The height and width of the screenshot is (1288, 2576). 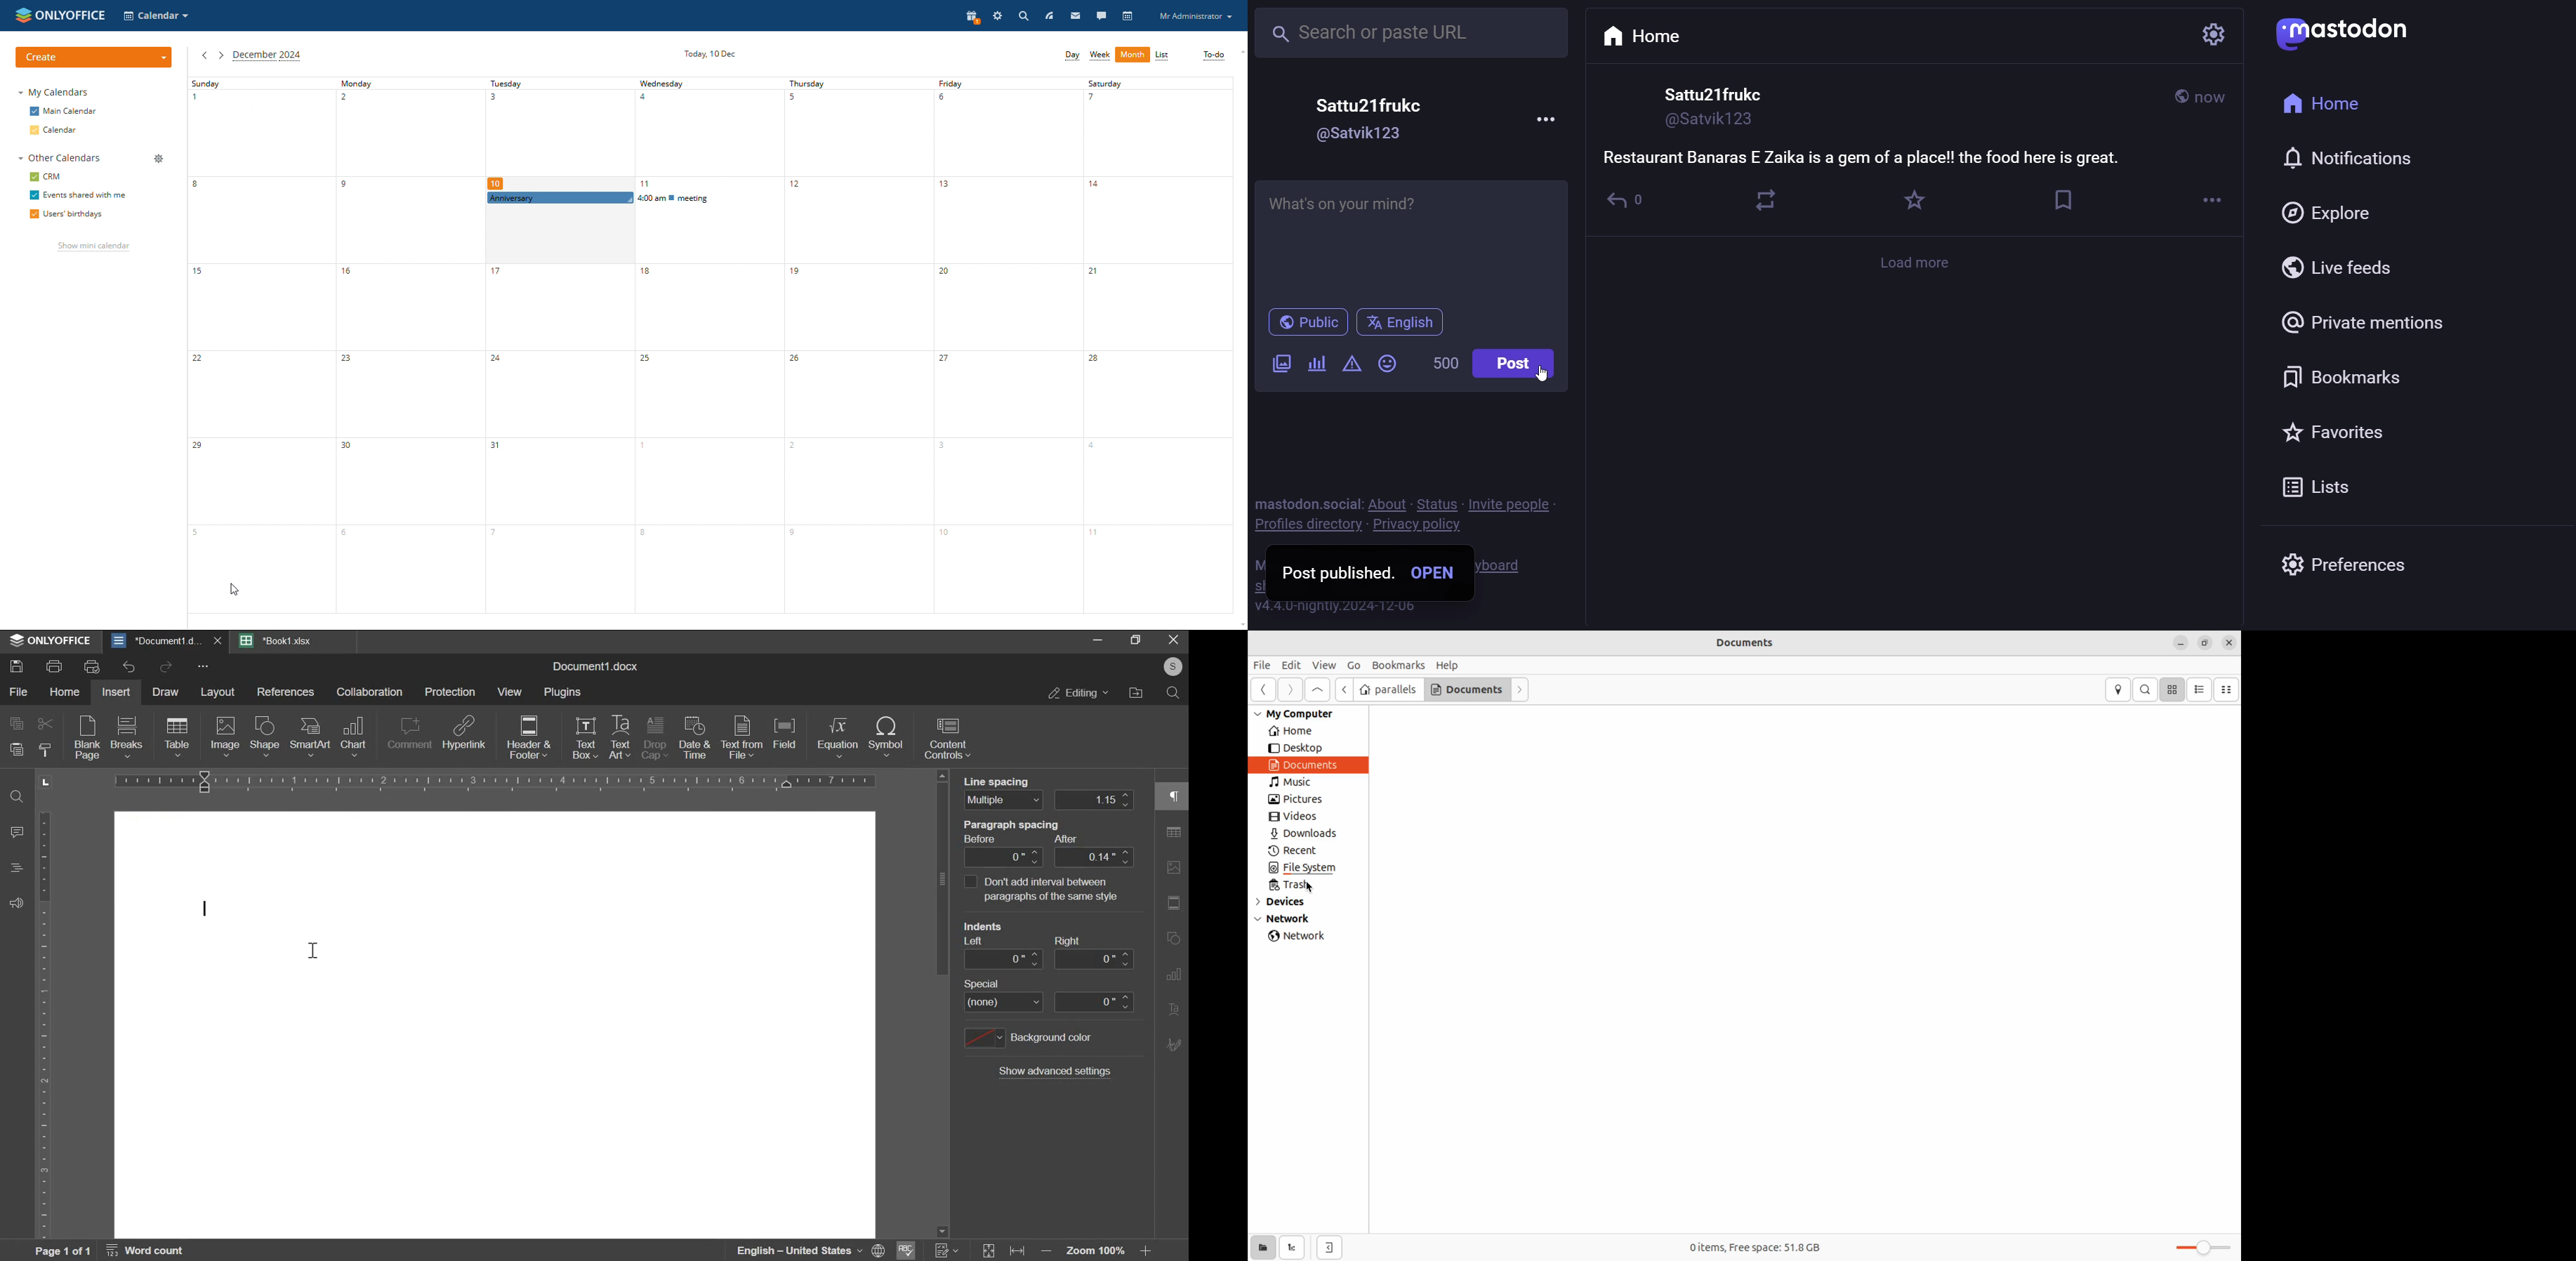 I want to click on paragraph spacing before, so click(x=1003, y=857).